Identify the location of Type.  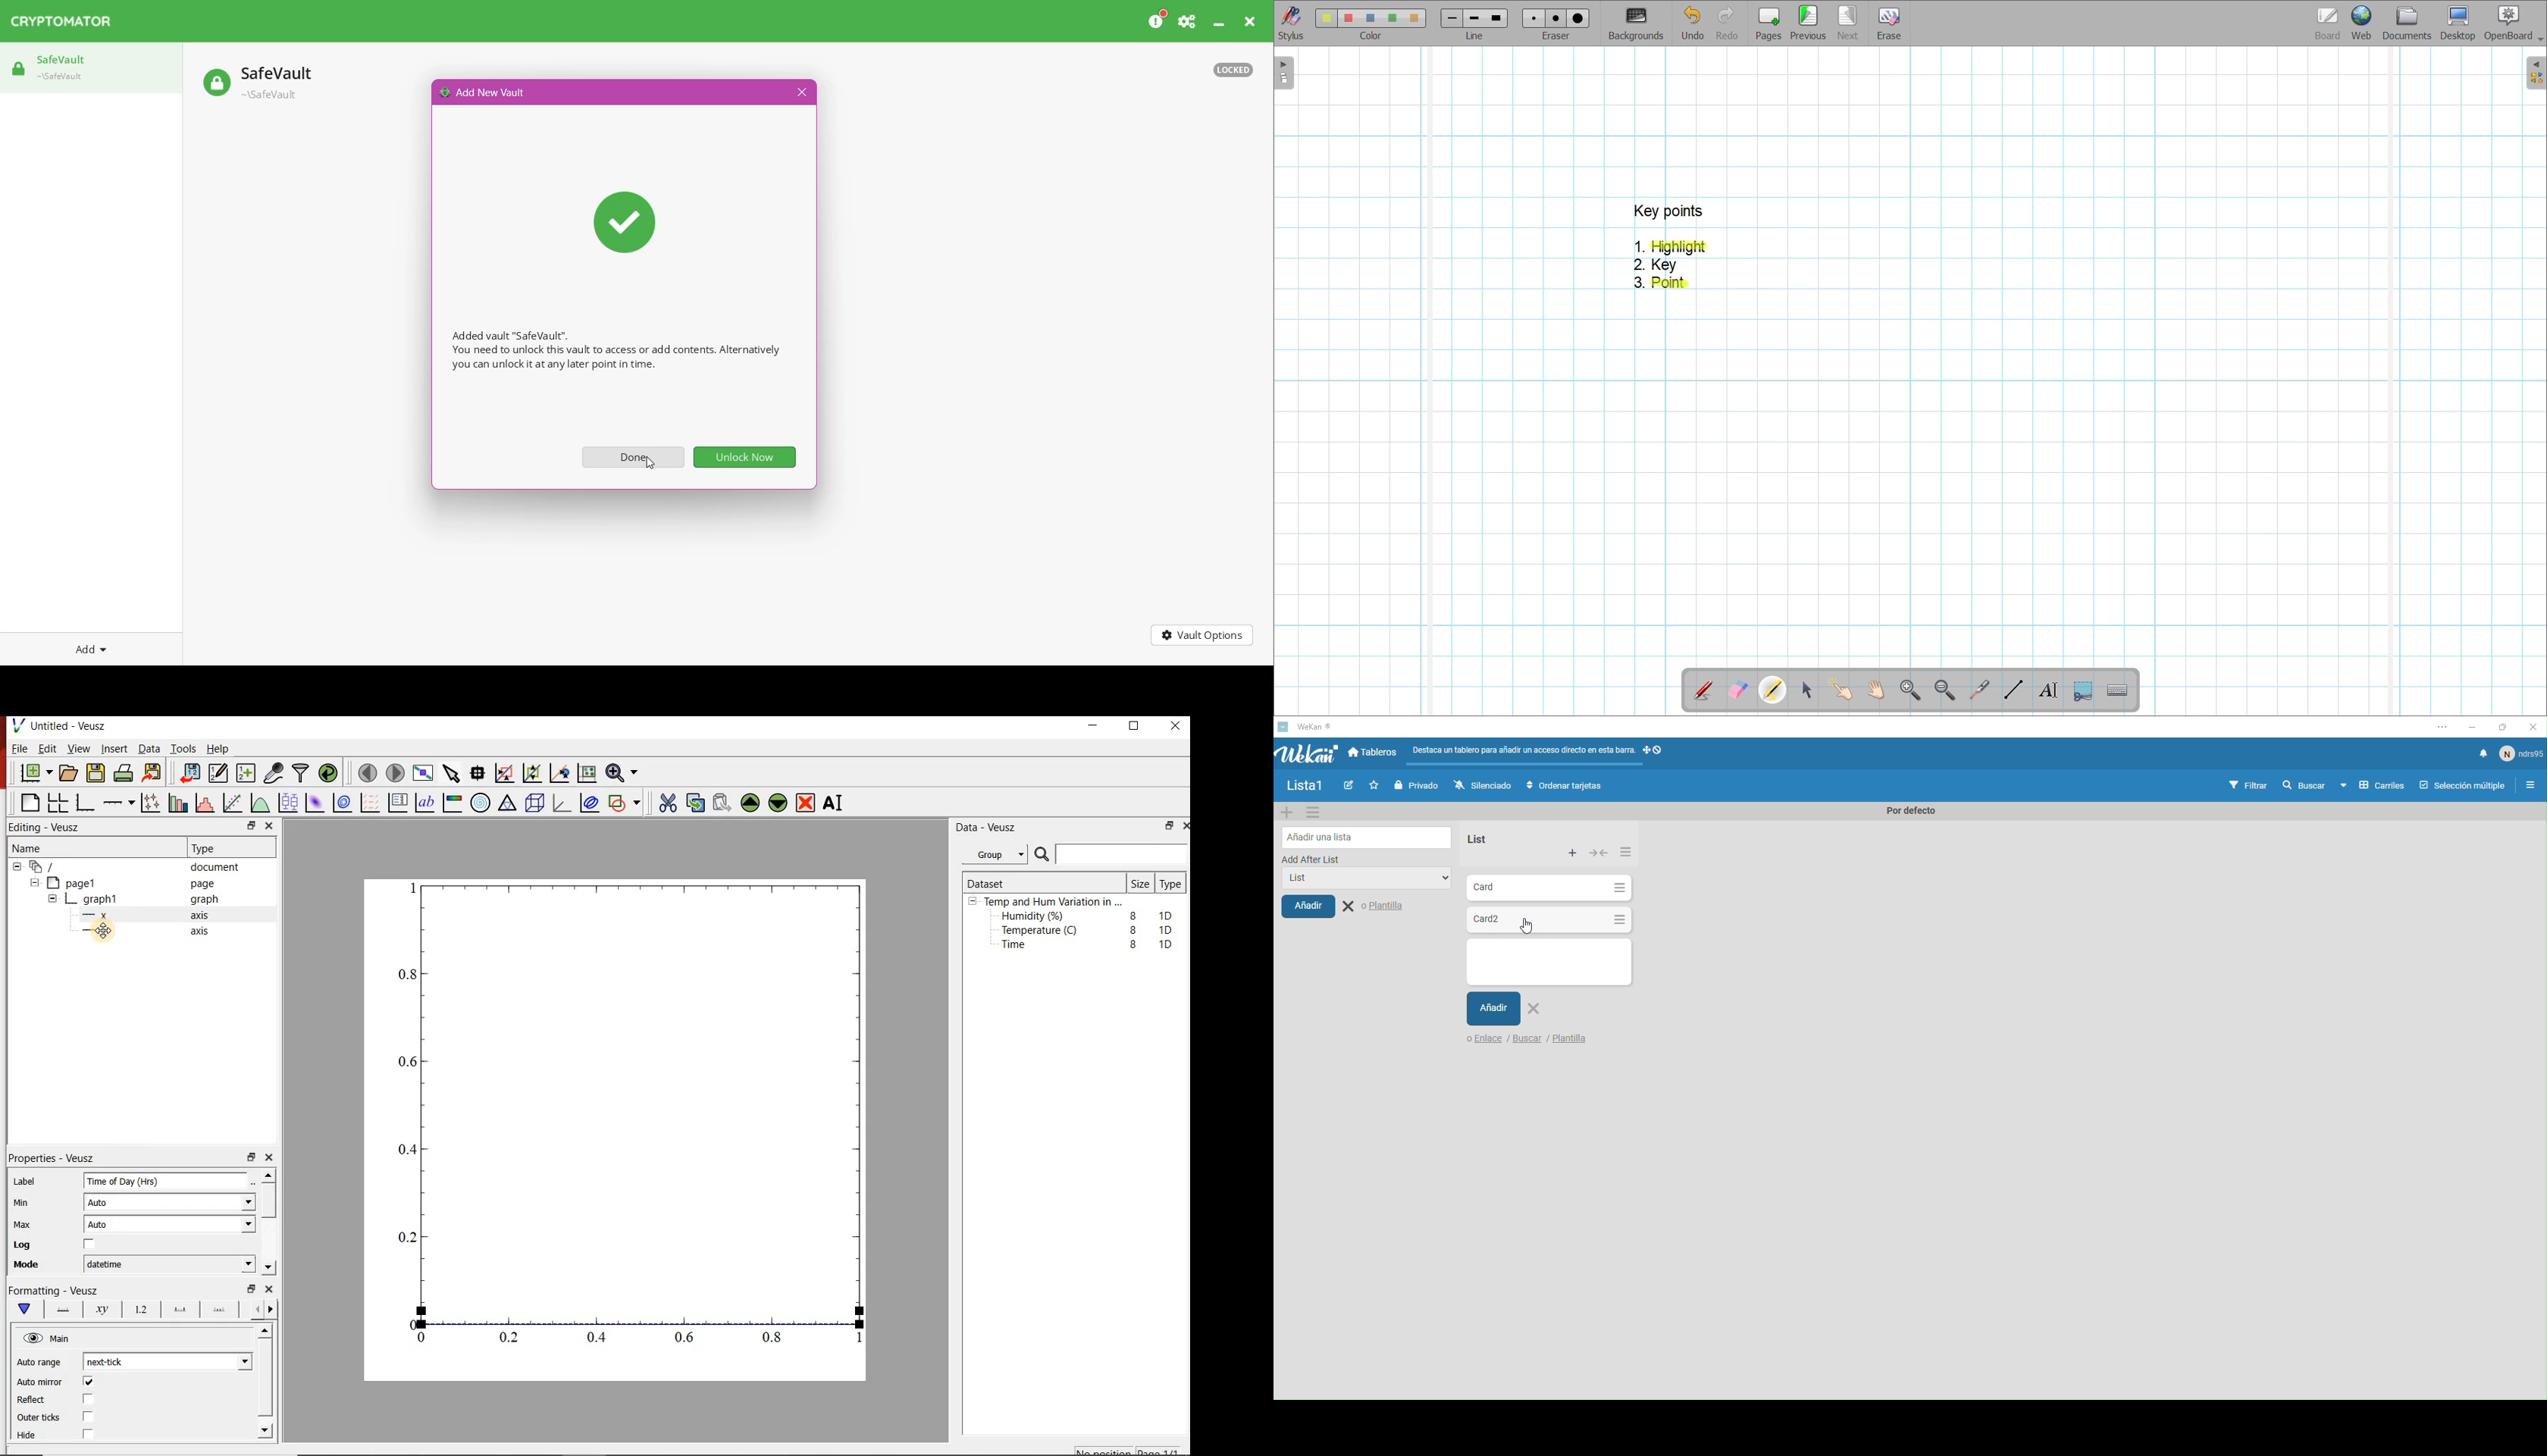
(213, 848).